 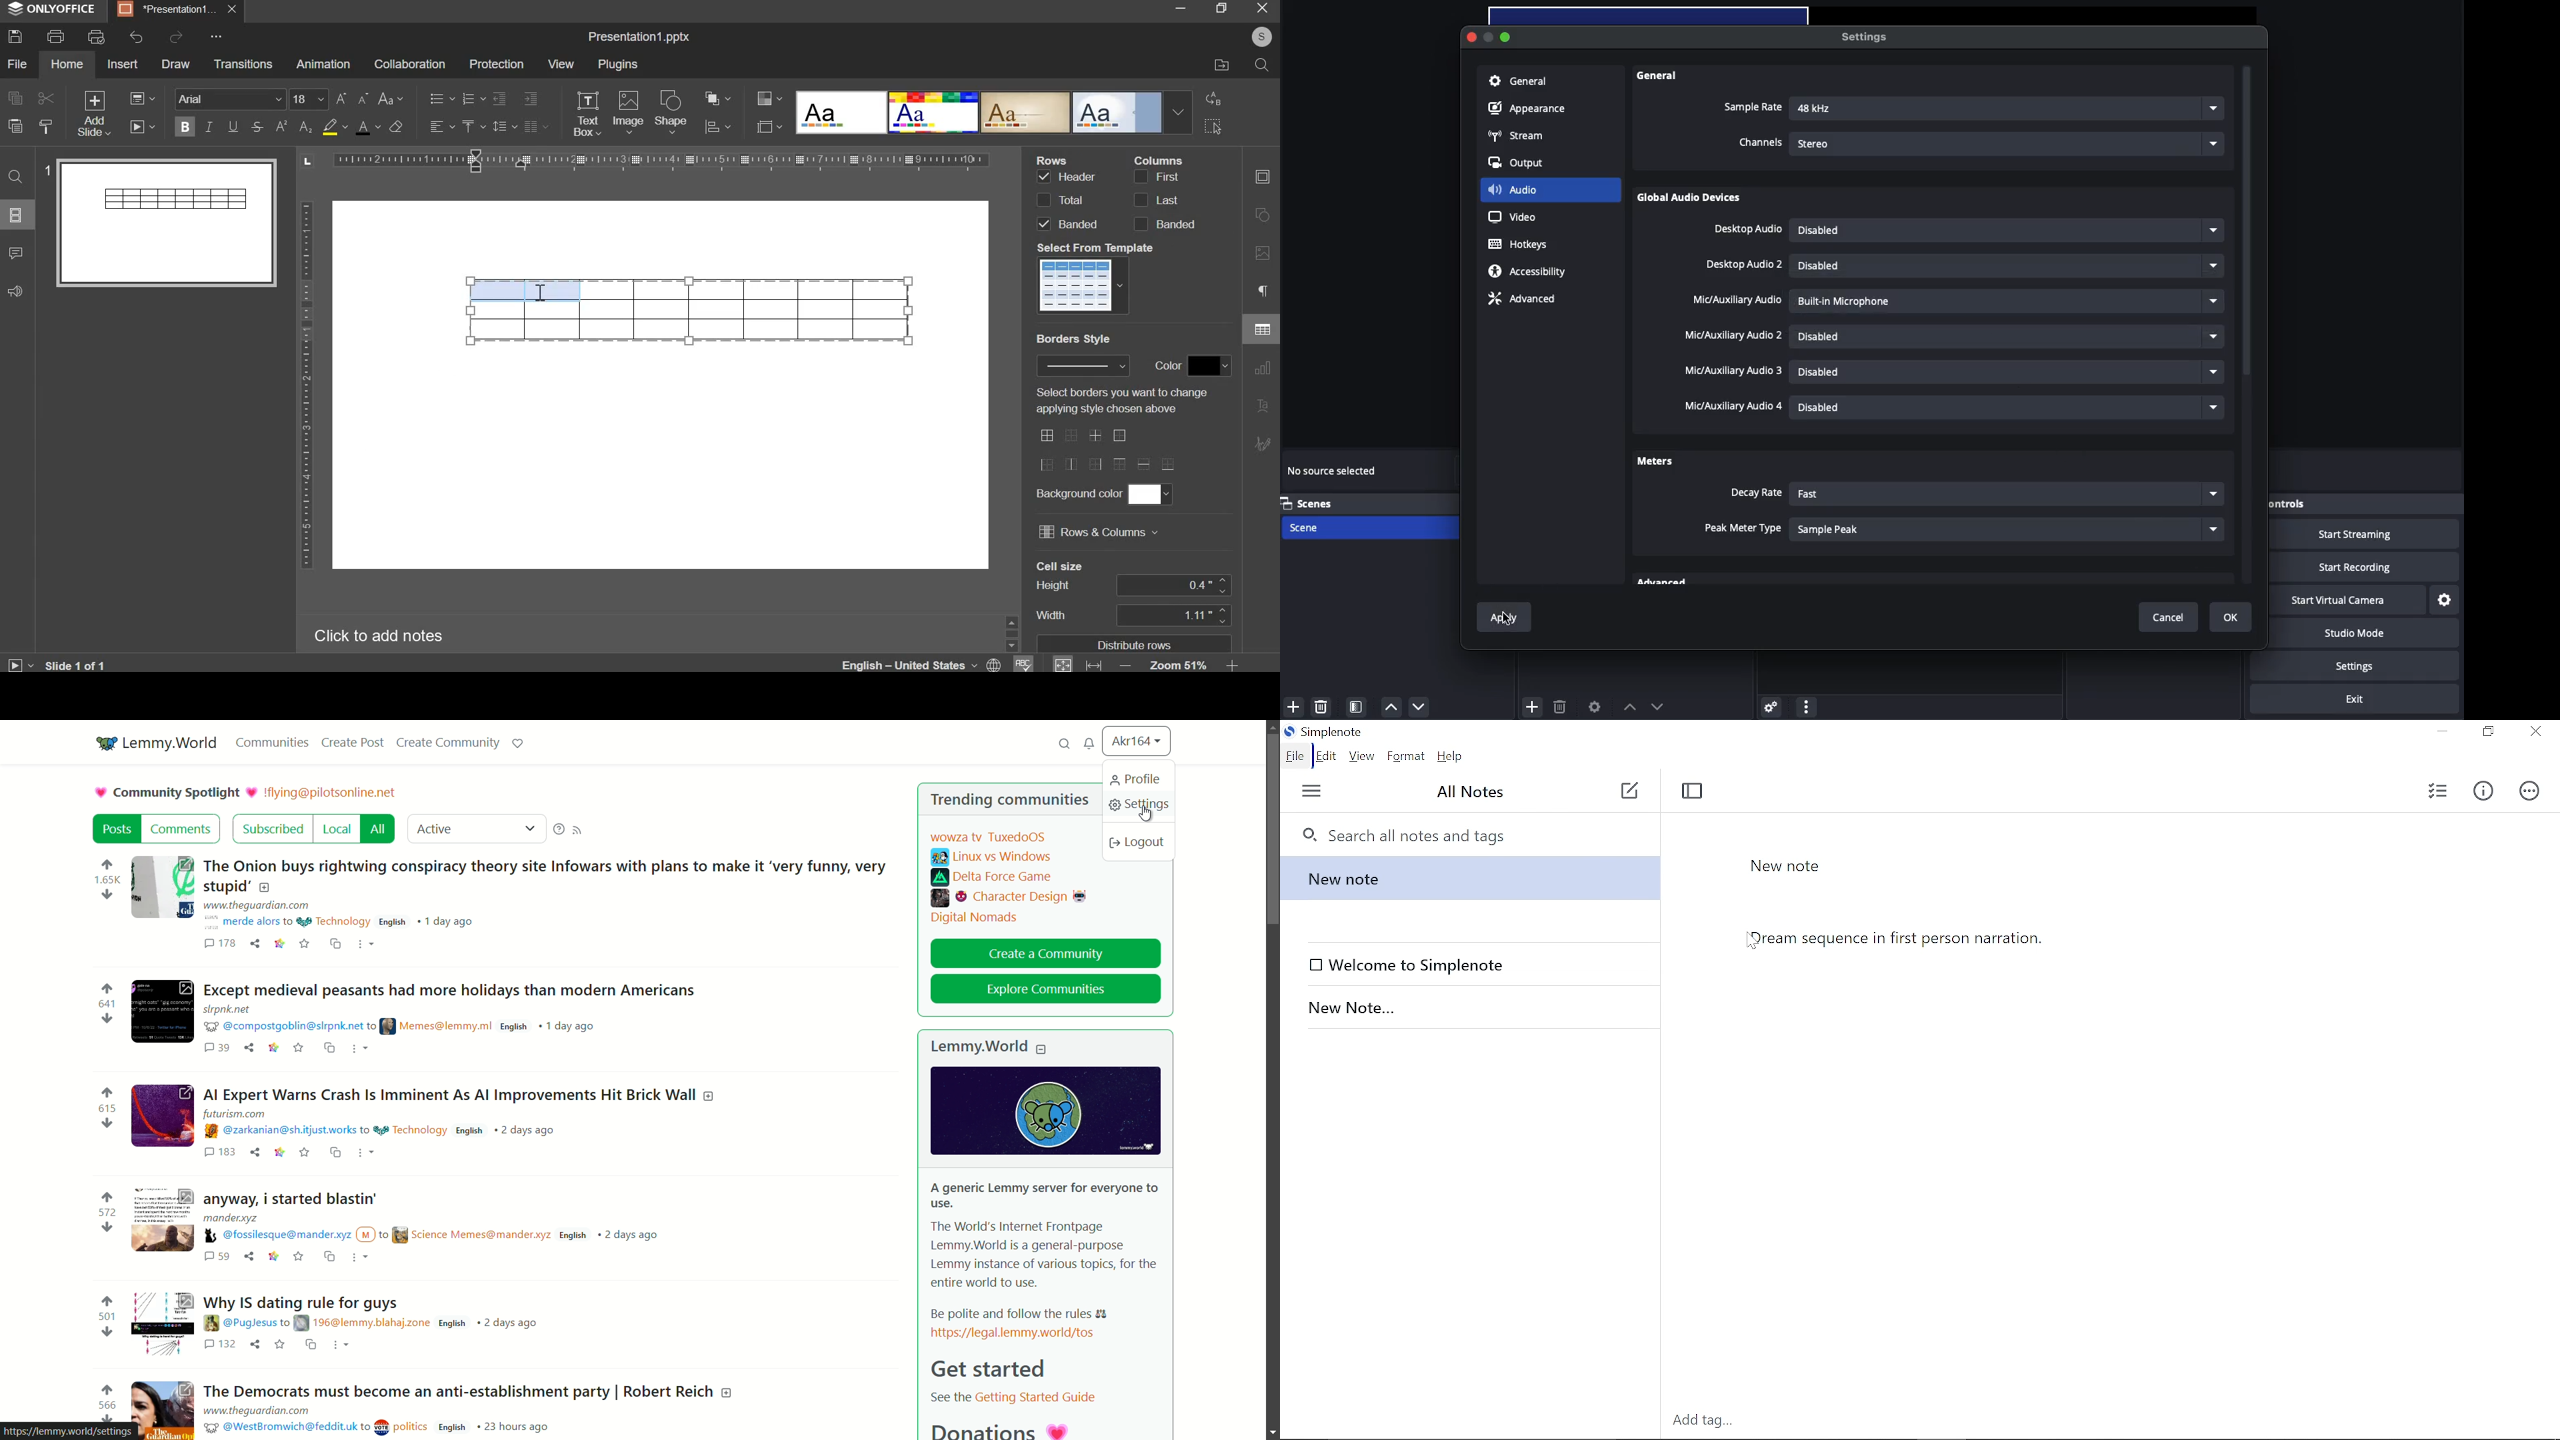 I want to click on Move down, so click(x=1657, y=706).